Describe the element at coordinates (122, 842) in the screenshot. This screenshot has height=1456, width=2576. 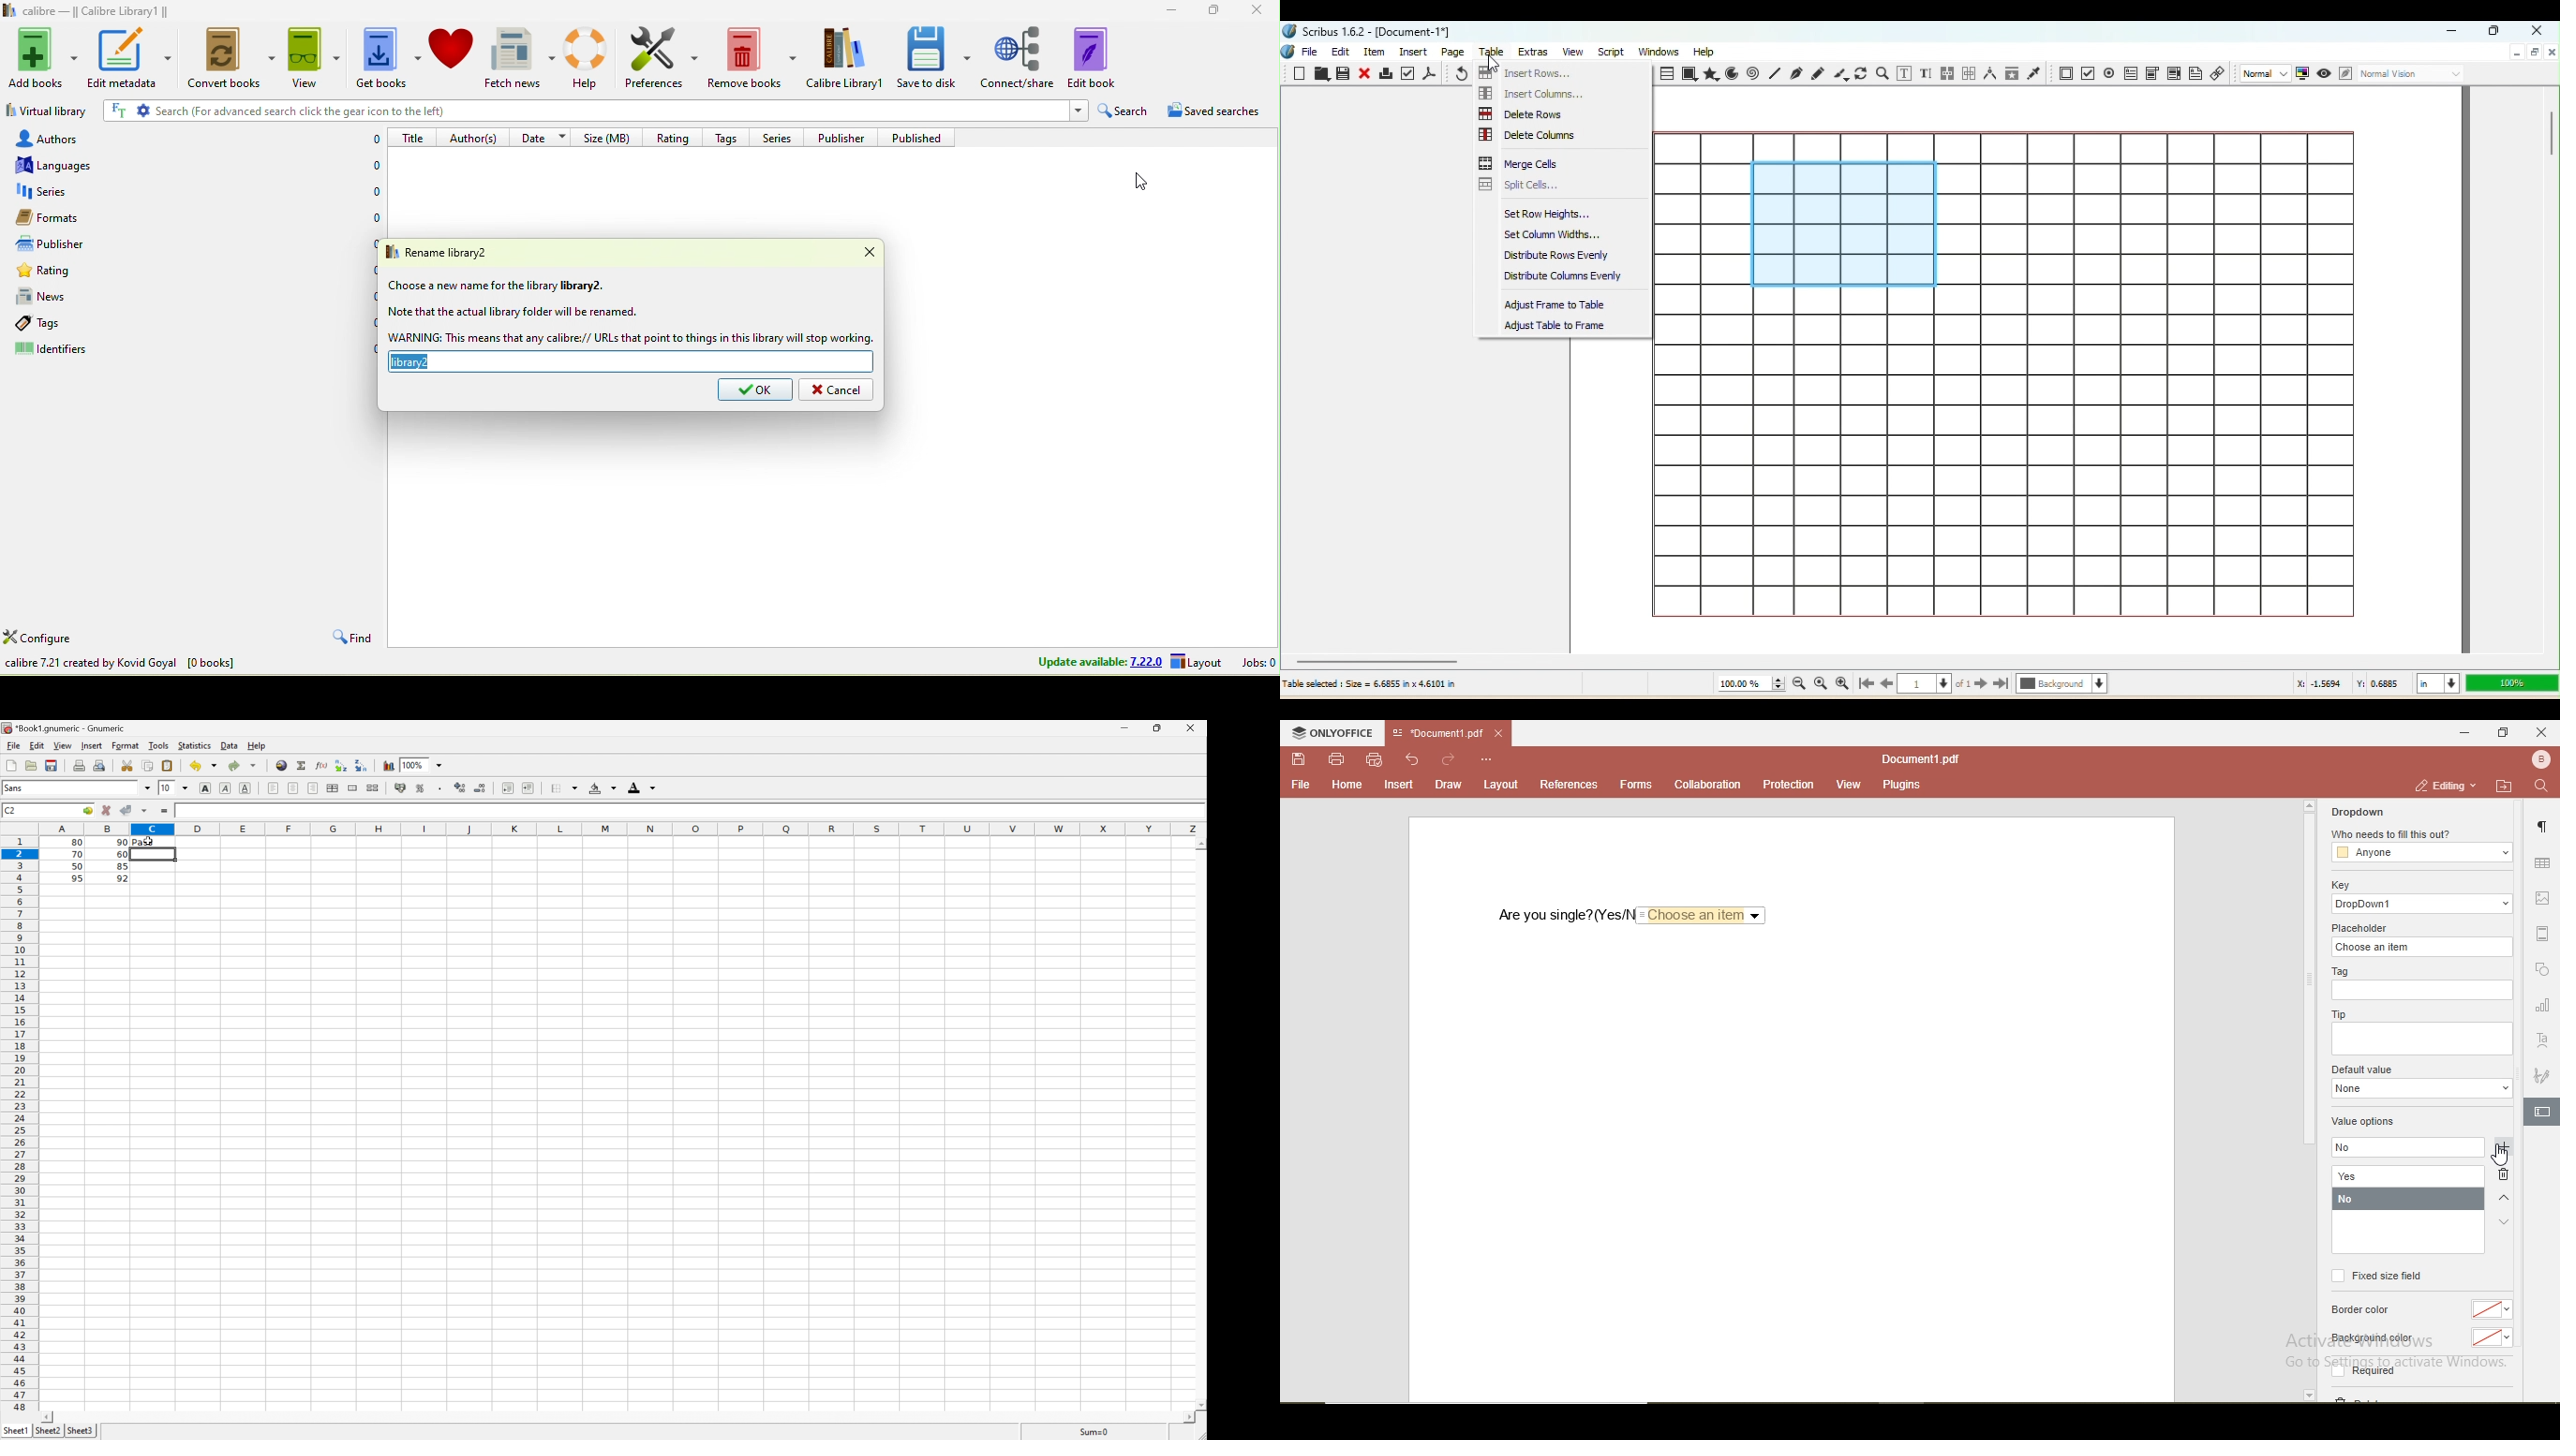
I see `90` at that location.